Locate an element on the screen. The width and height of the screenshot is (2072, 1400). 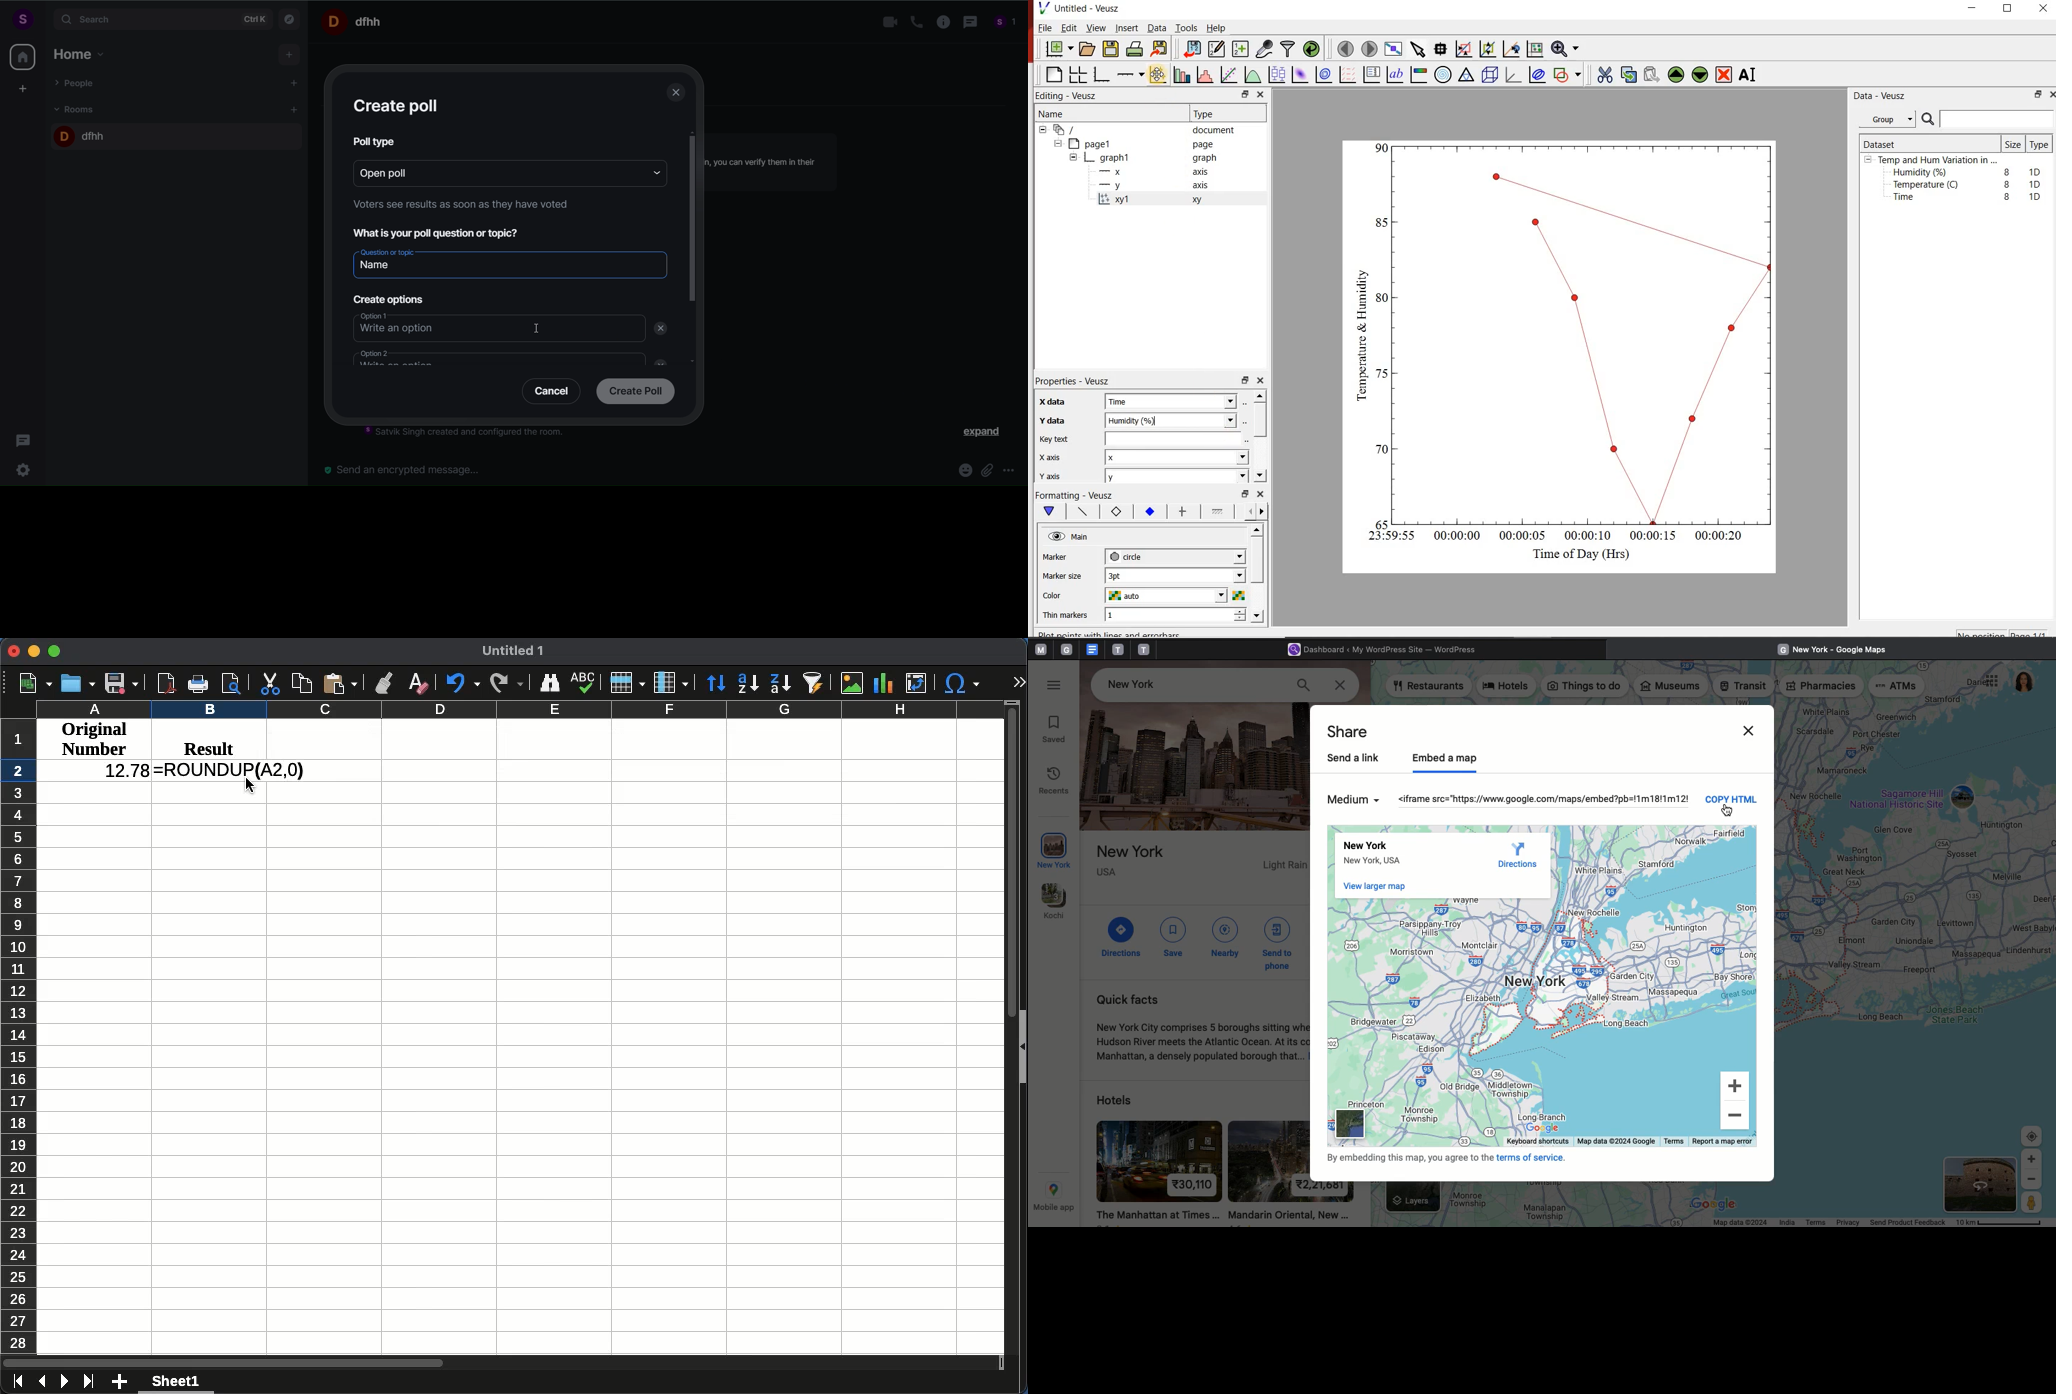
Marker size dropdown is located at coordinates (1211, 577).